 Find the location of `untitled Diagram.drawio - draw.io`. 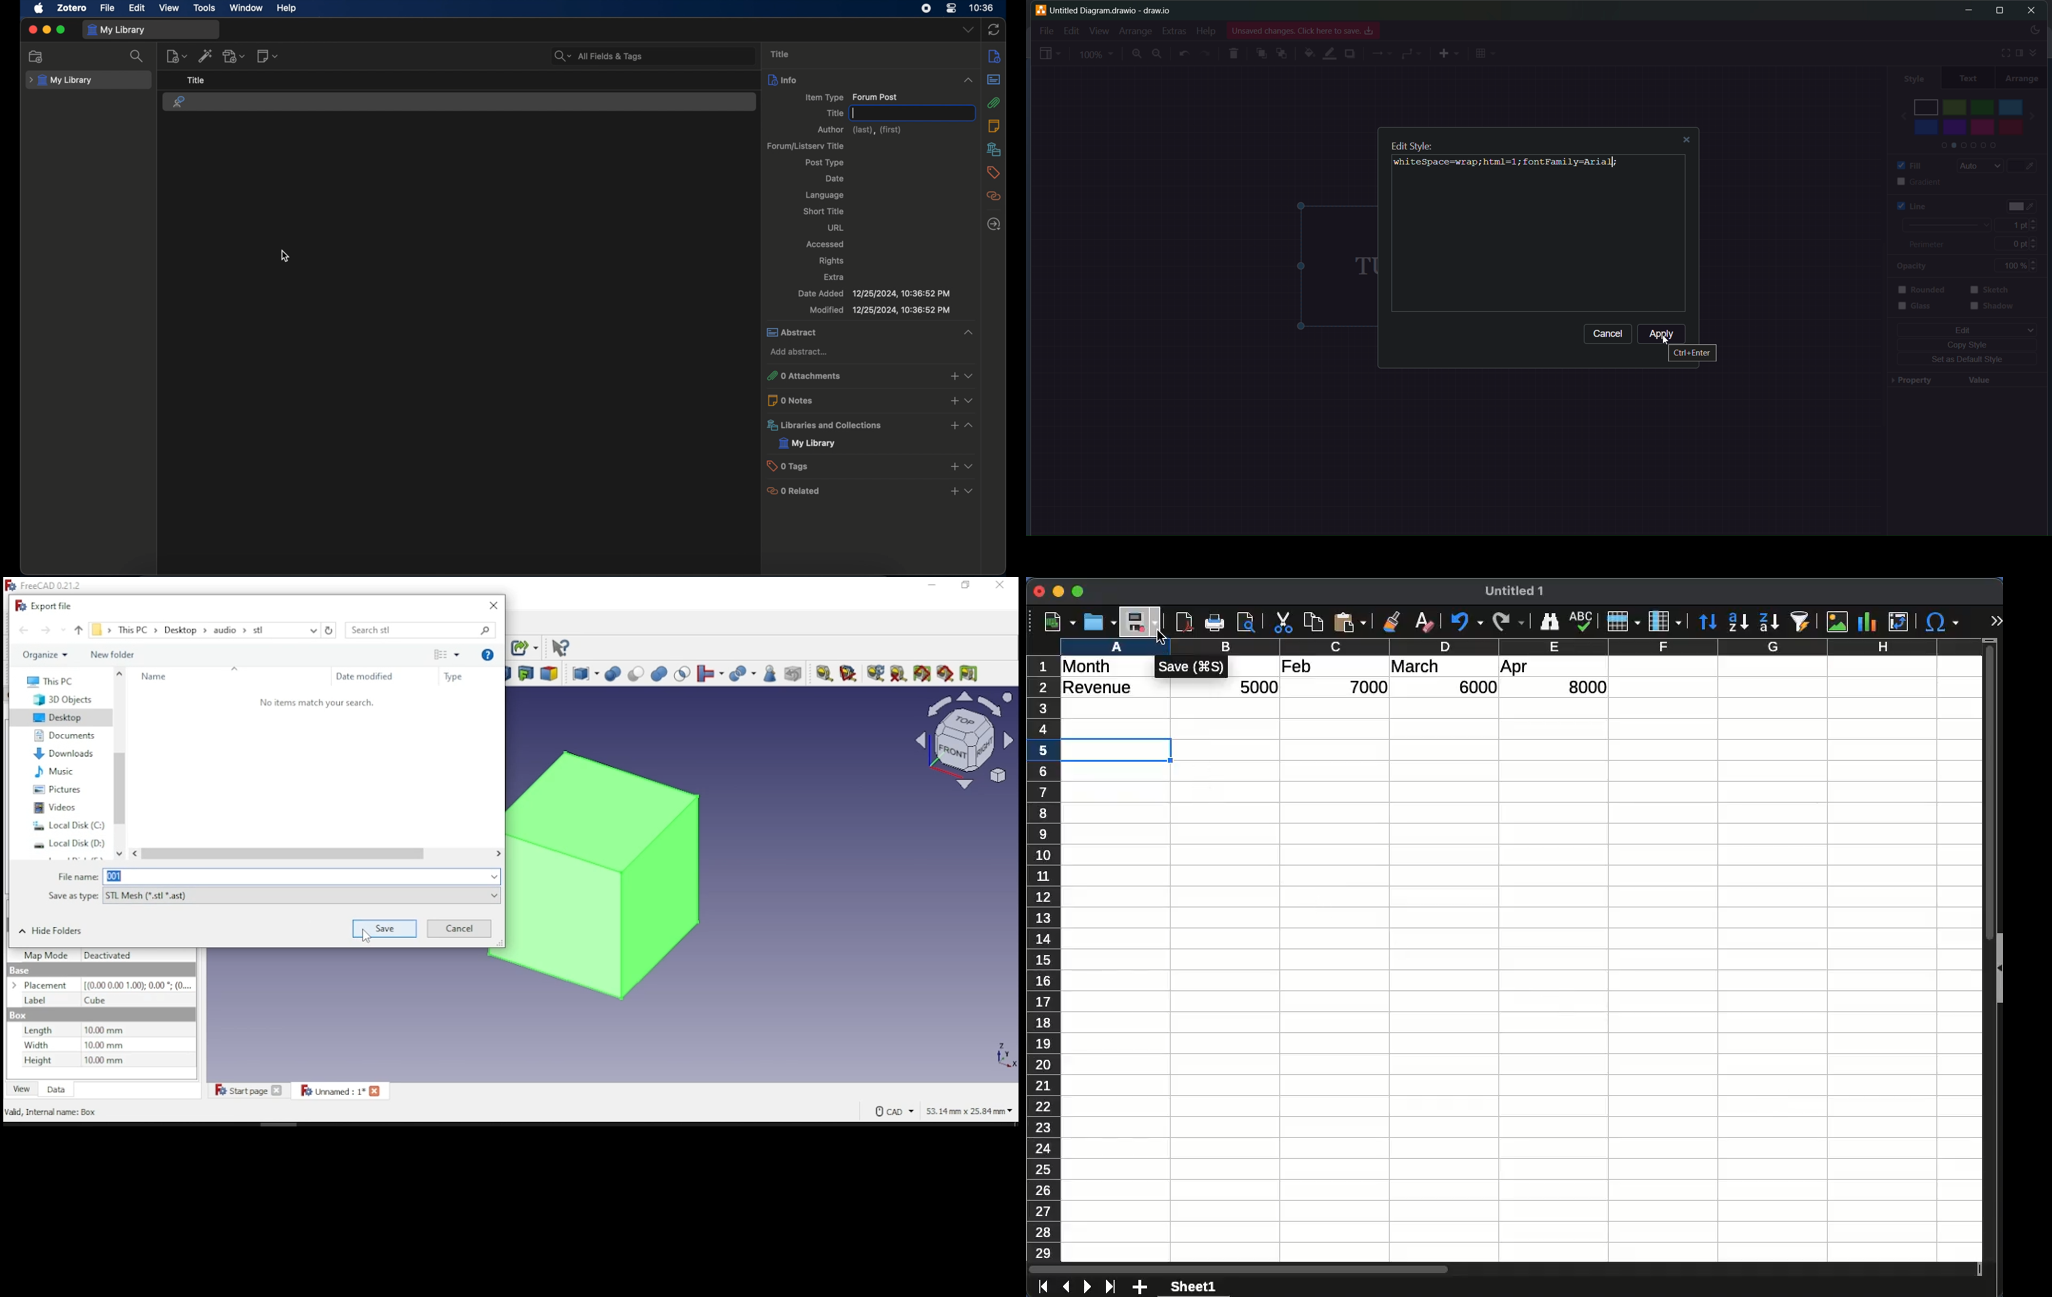

untitled Diagram.drawio - draw.io is located at coordinates (1117, 9).